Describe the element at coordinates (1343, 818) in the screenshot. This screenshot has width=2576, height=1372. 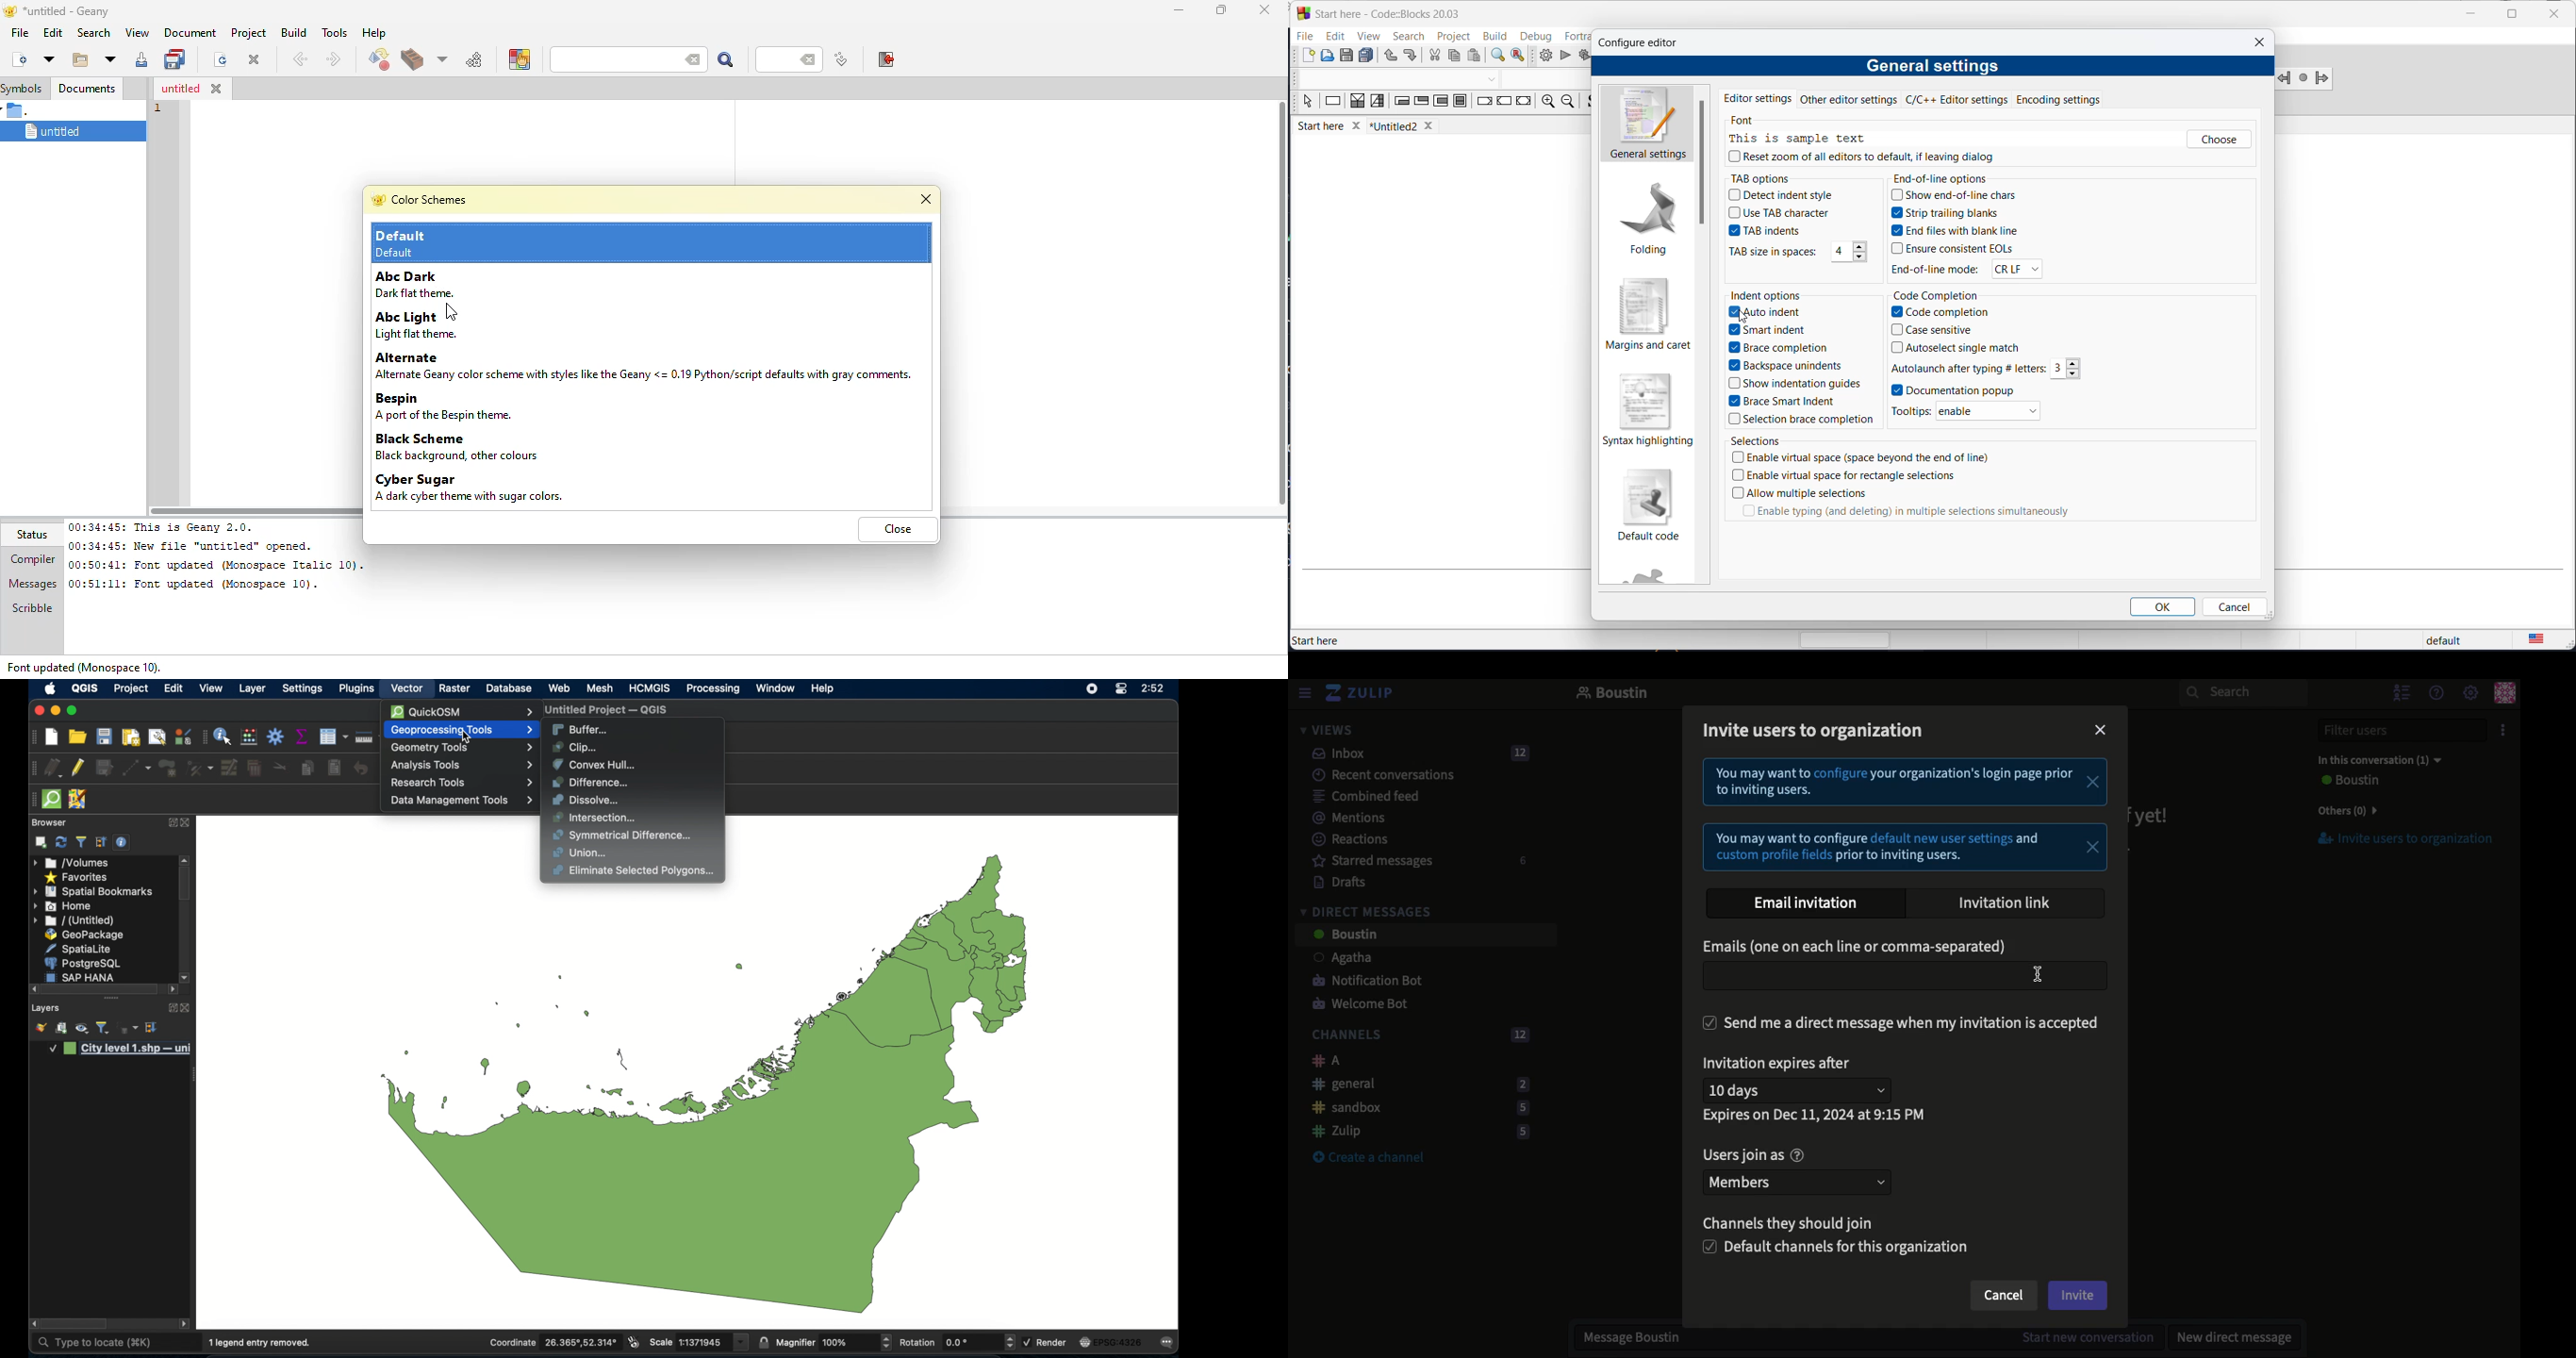
I see `Mentions` at that location.